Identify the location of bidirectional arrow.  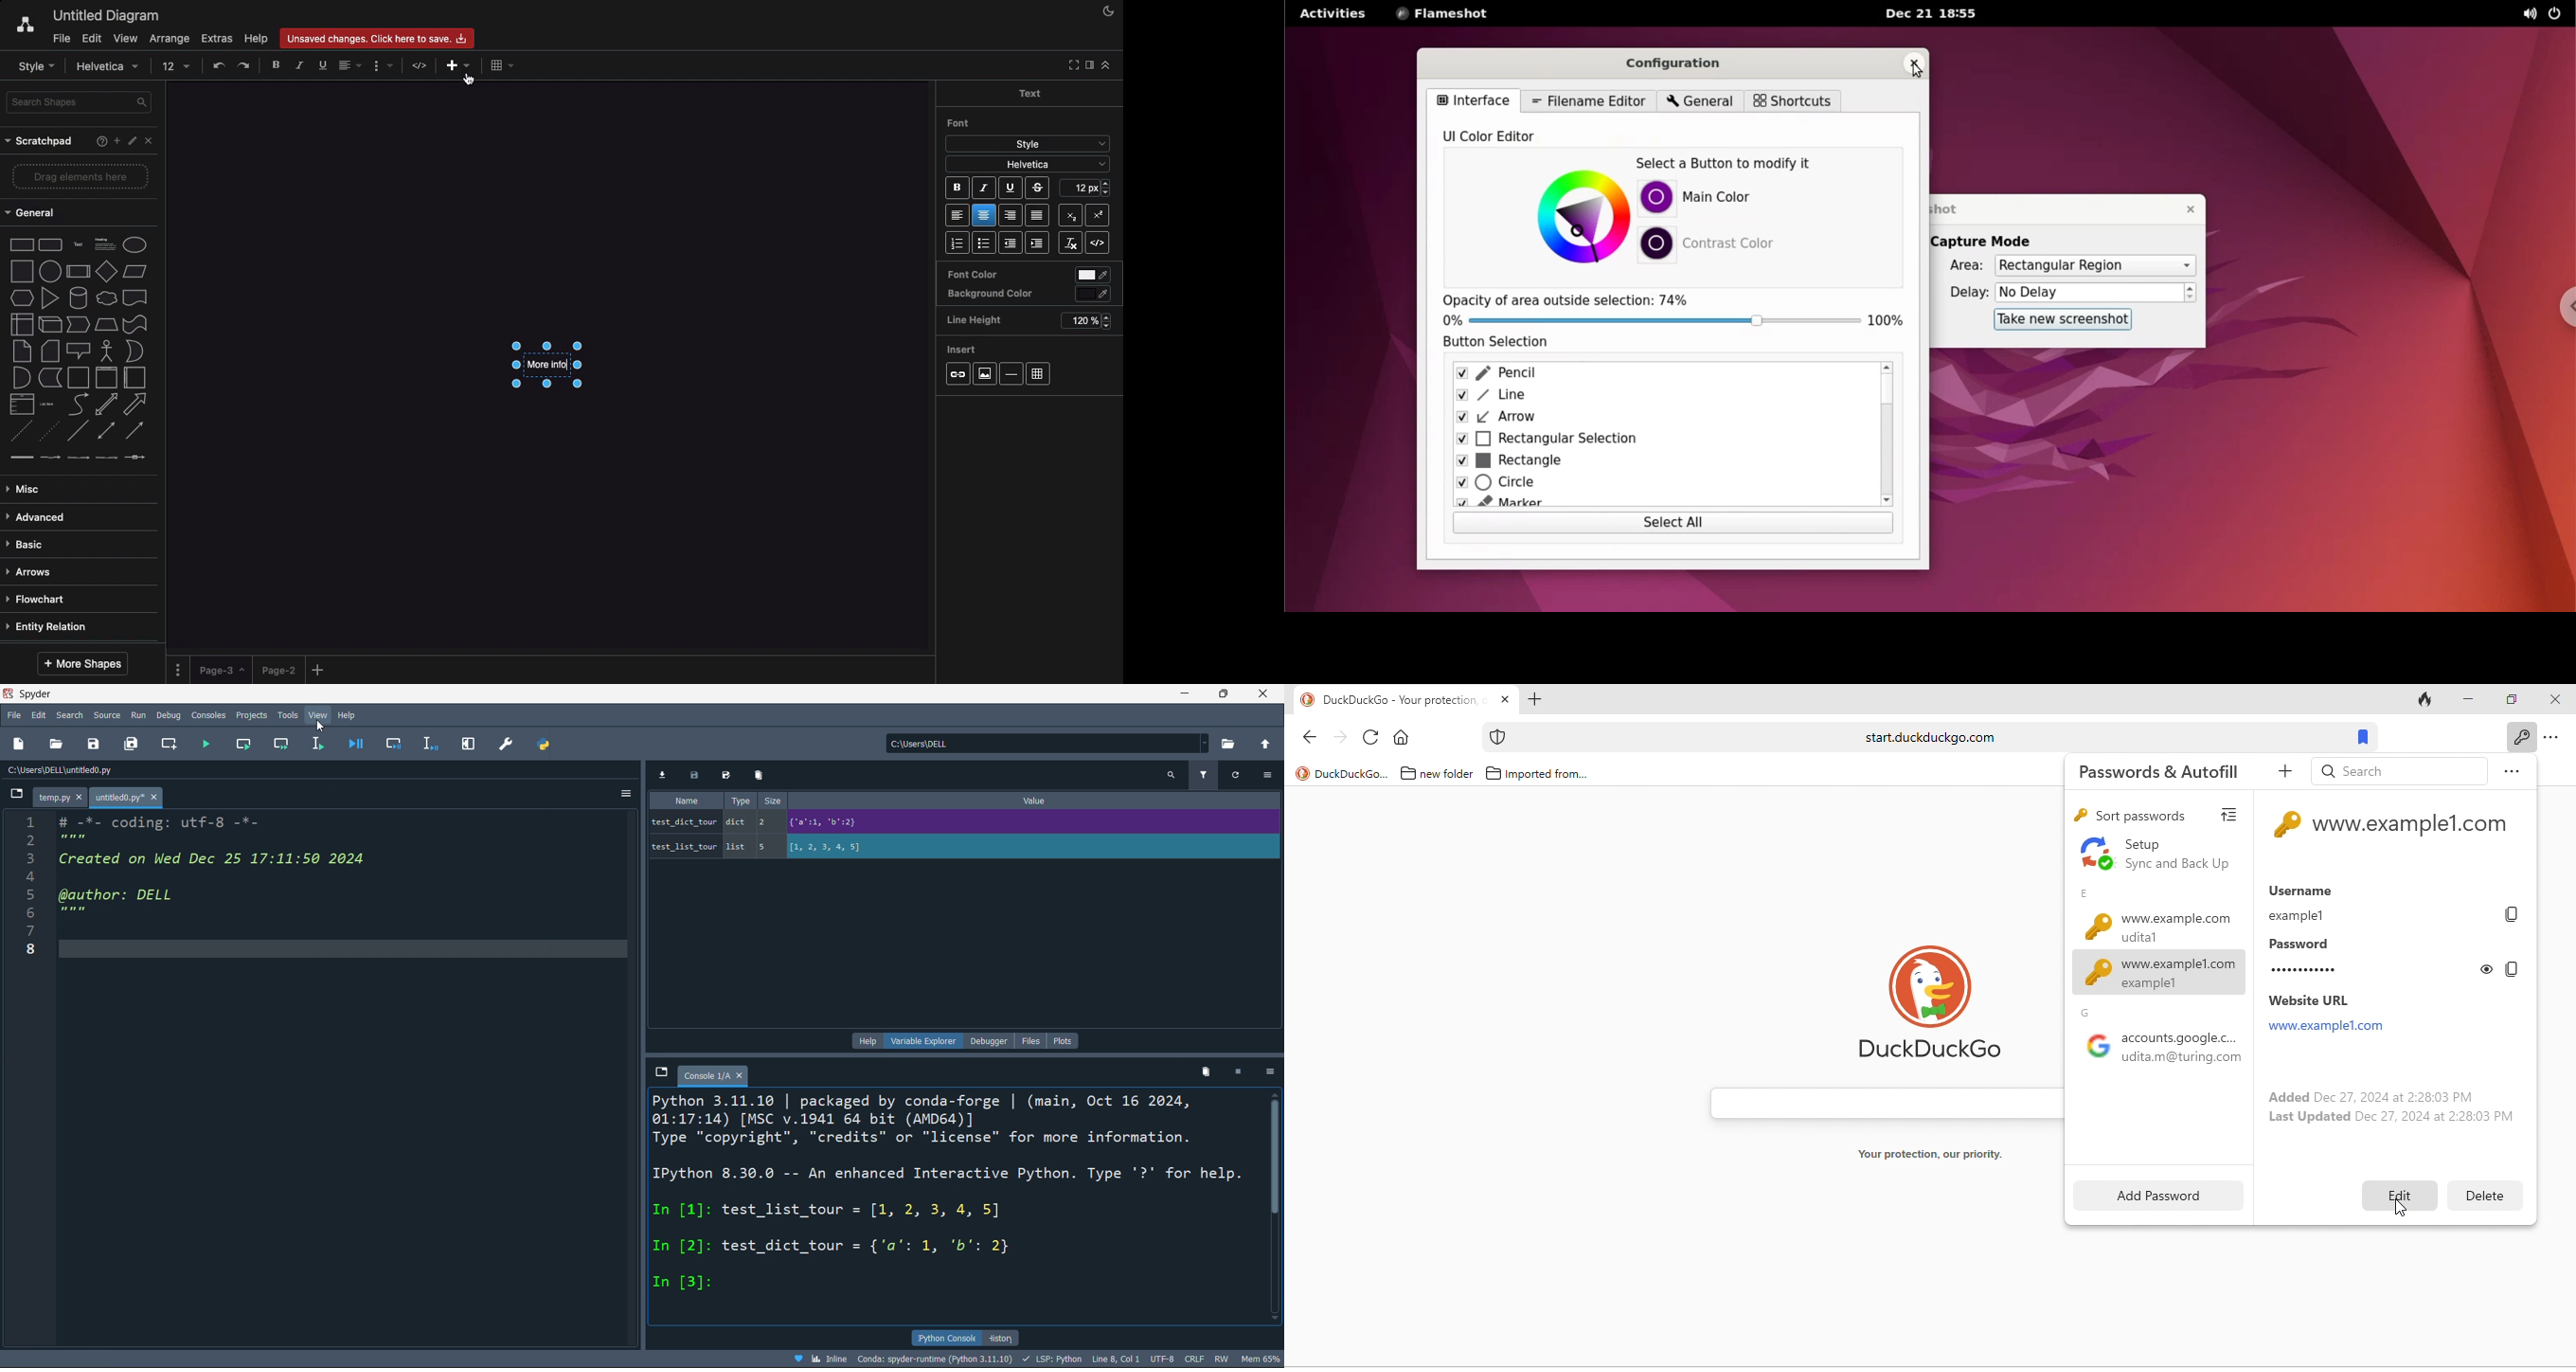
(105, 404).